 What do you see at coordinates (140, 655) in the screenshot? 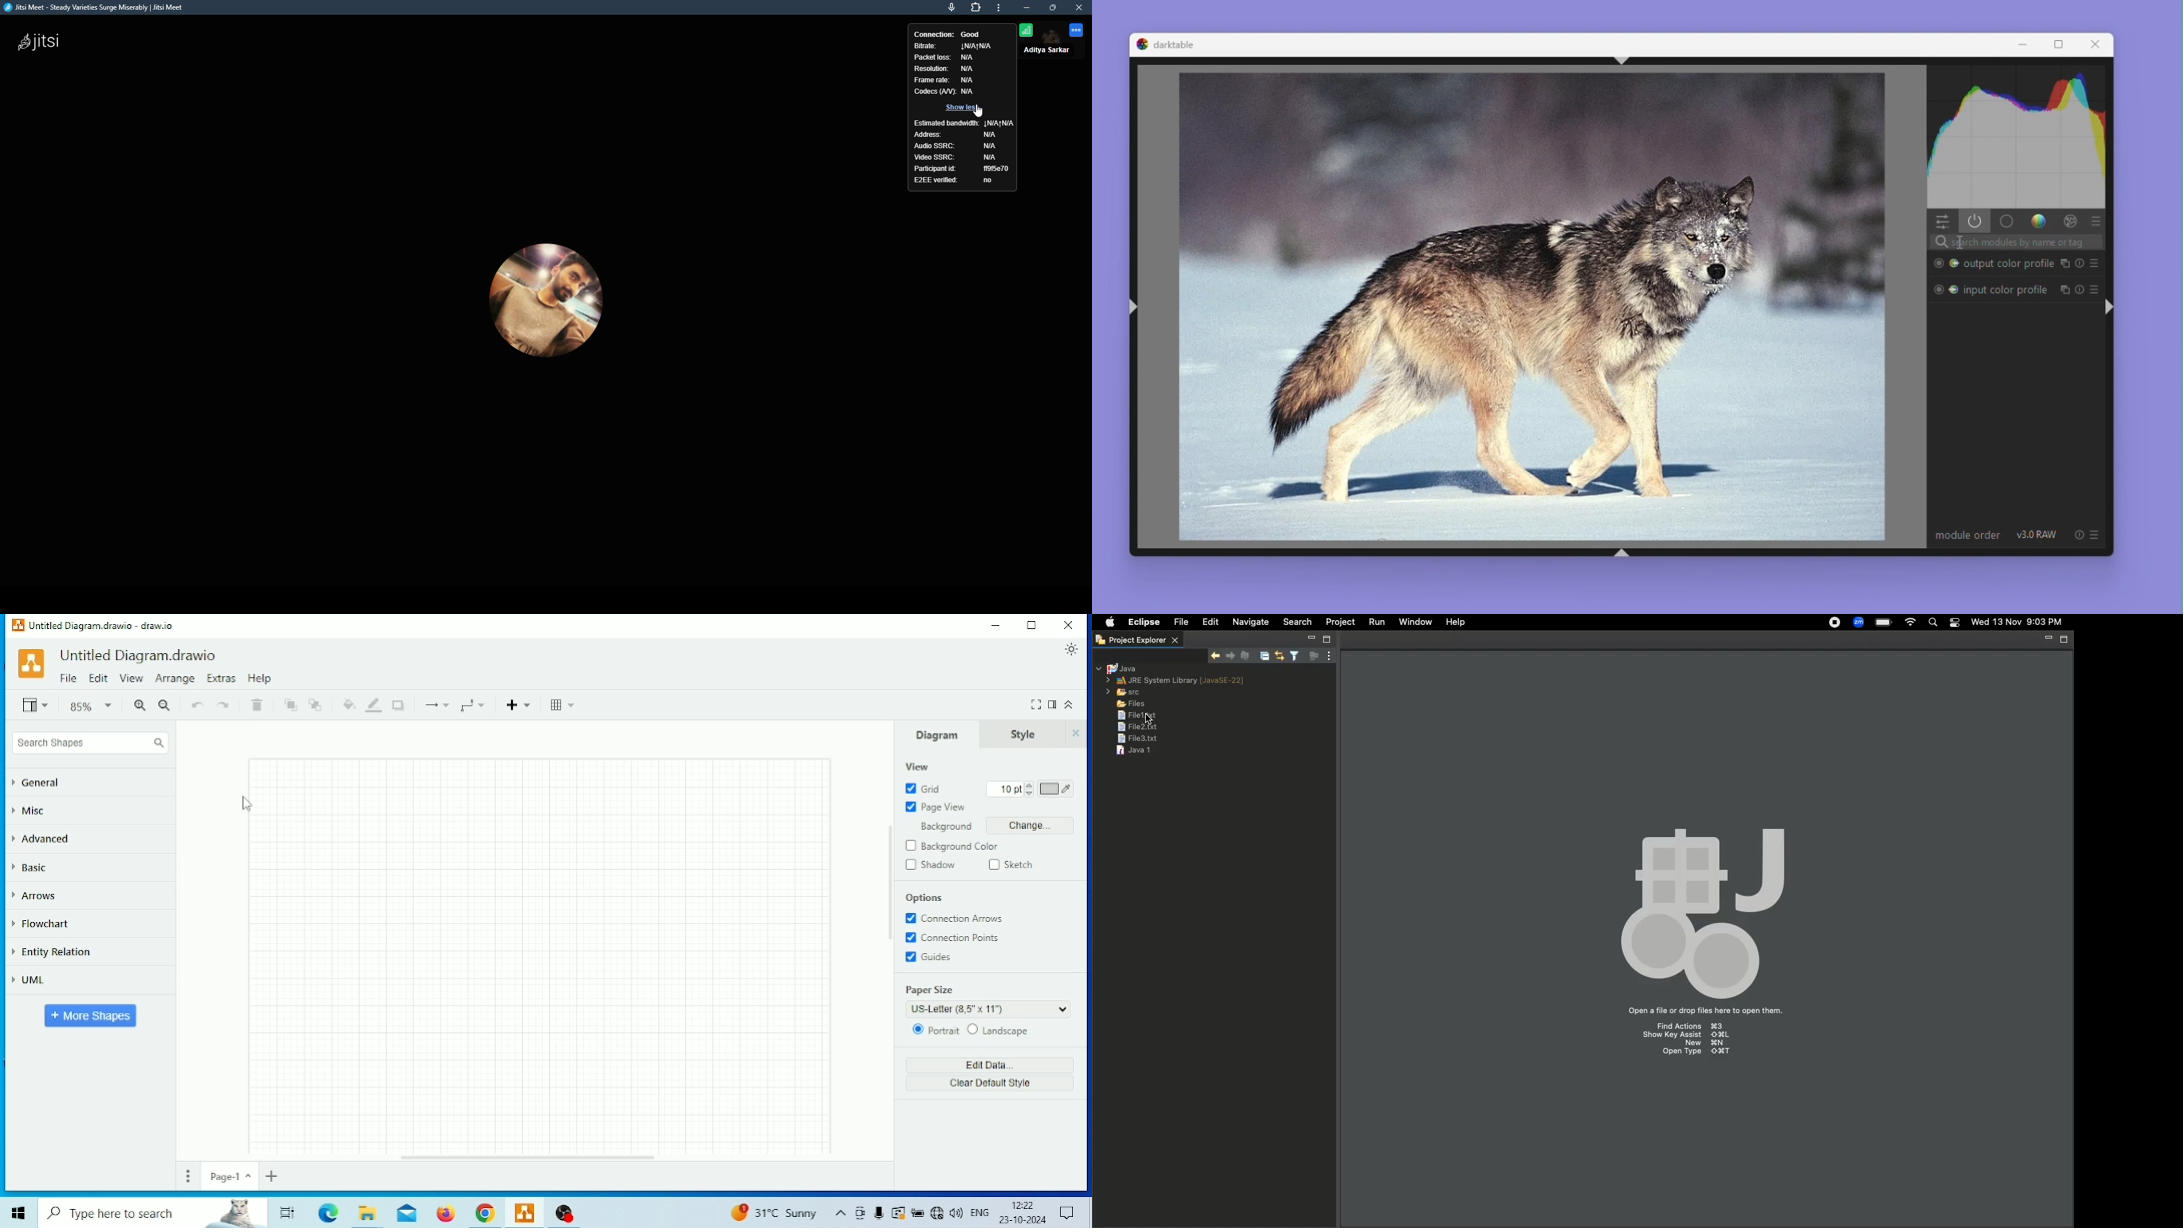
I see `File name` at bounding box center [140, 655].